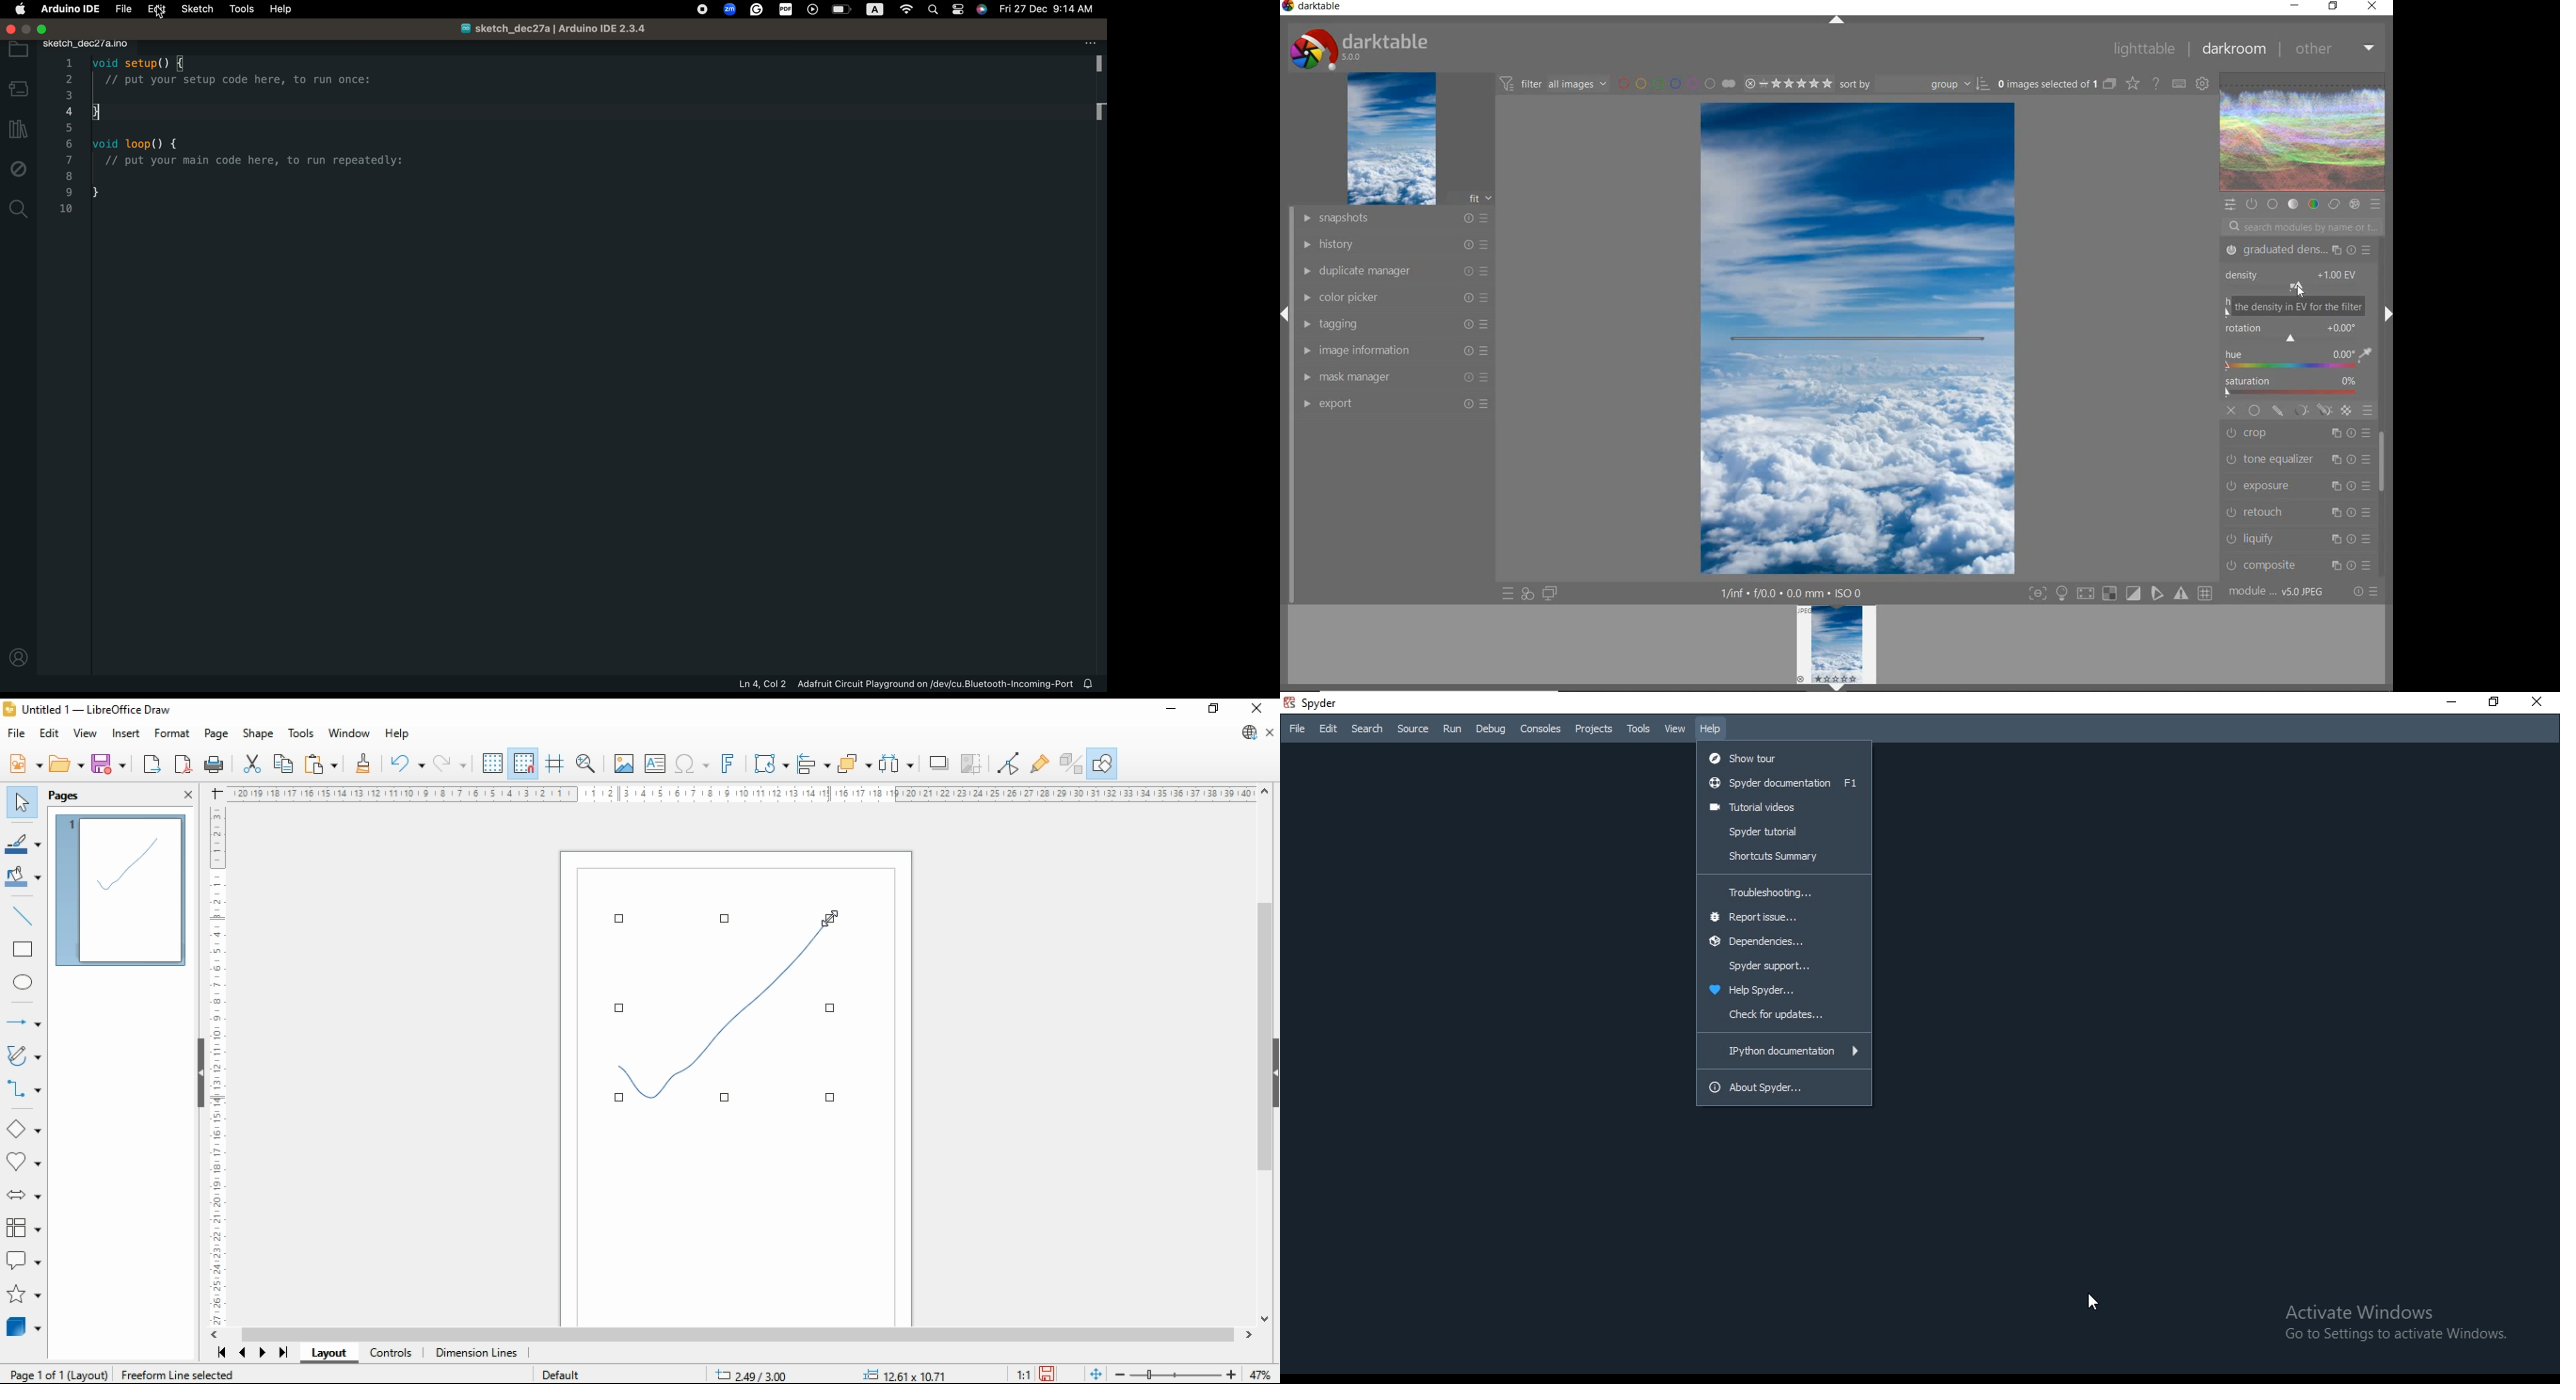  Describe the element at coordinates (814, 764) in the screenshot. I see `align objects` at that location.